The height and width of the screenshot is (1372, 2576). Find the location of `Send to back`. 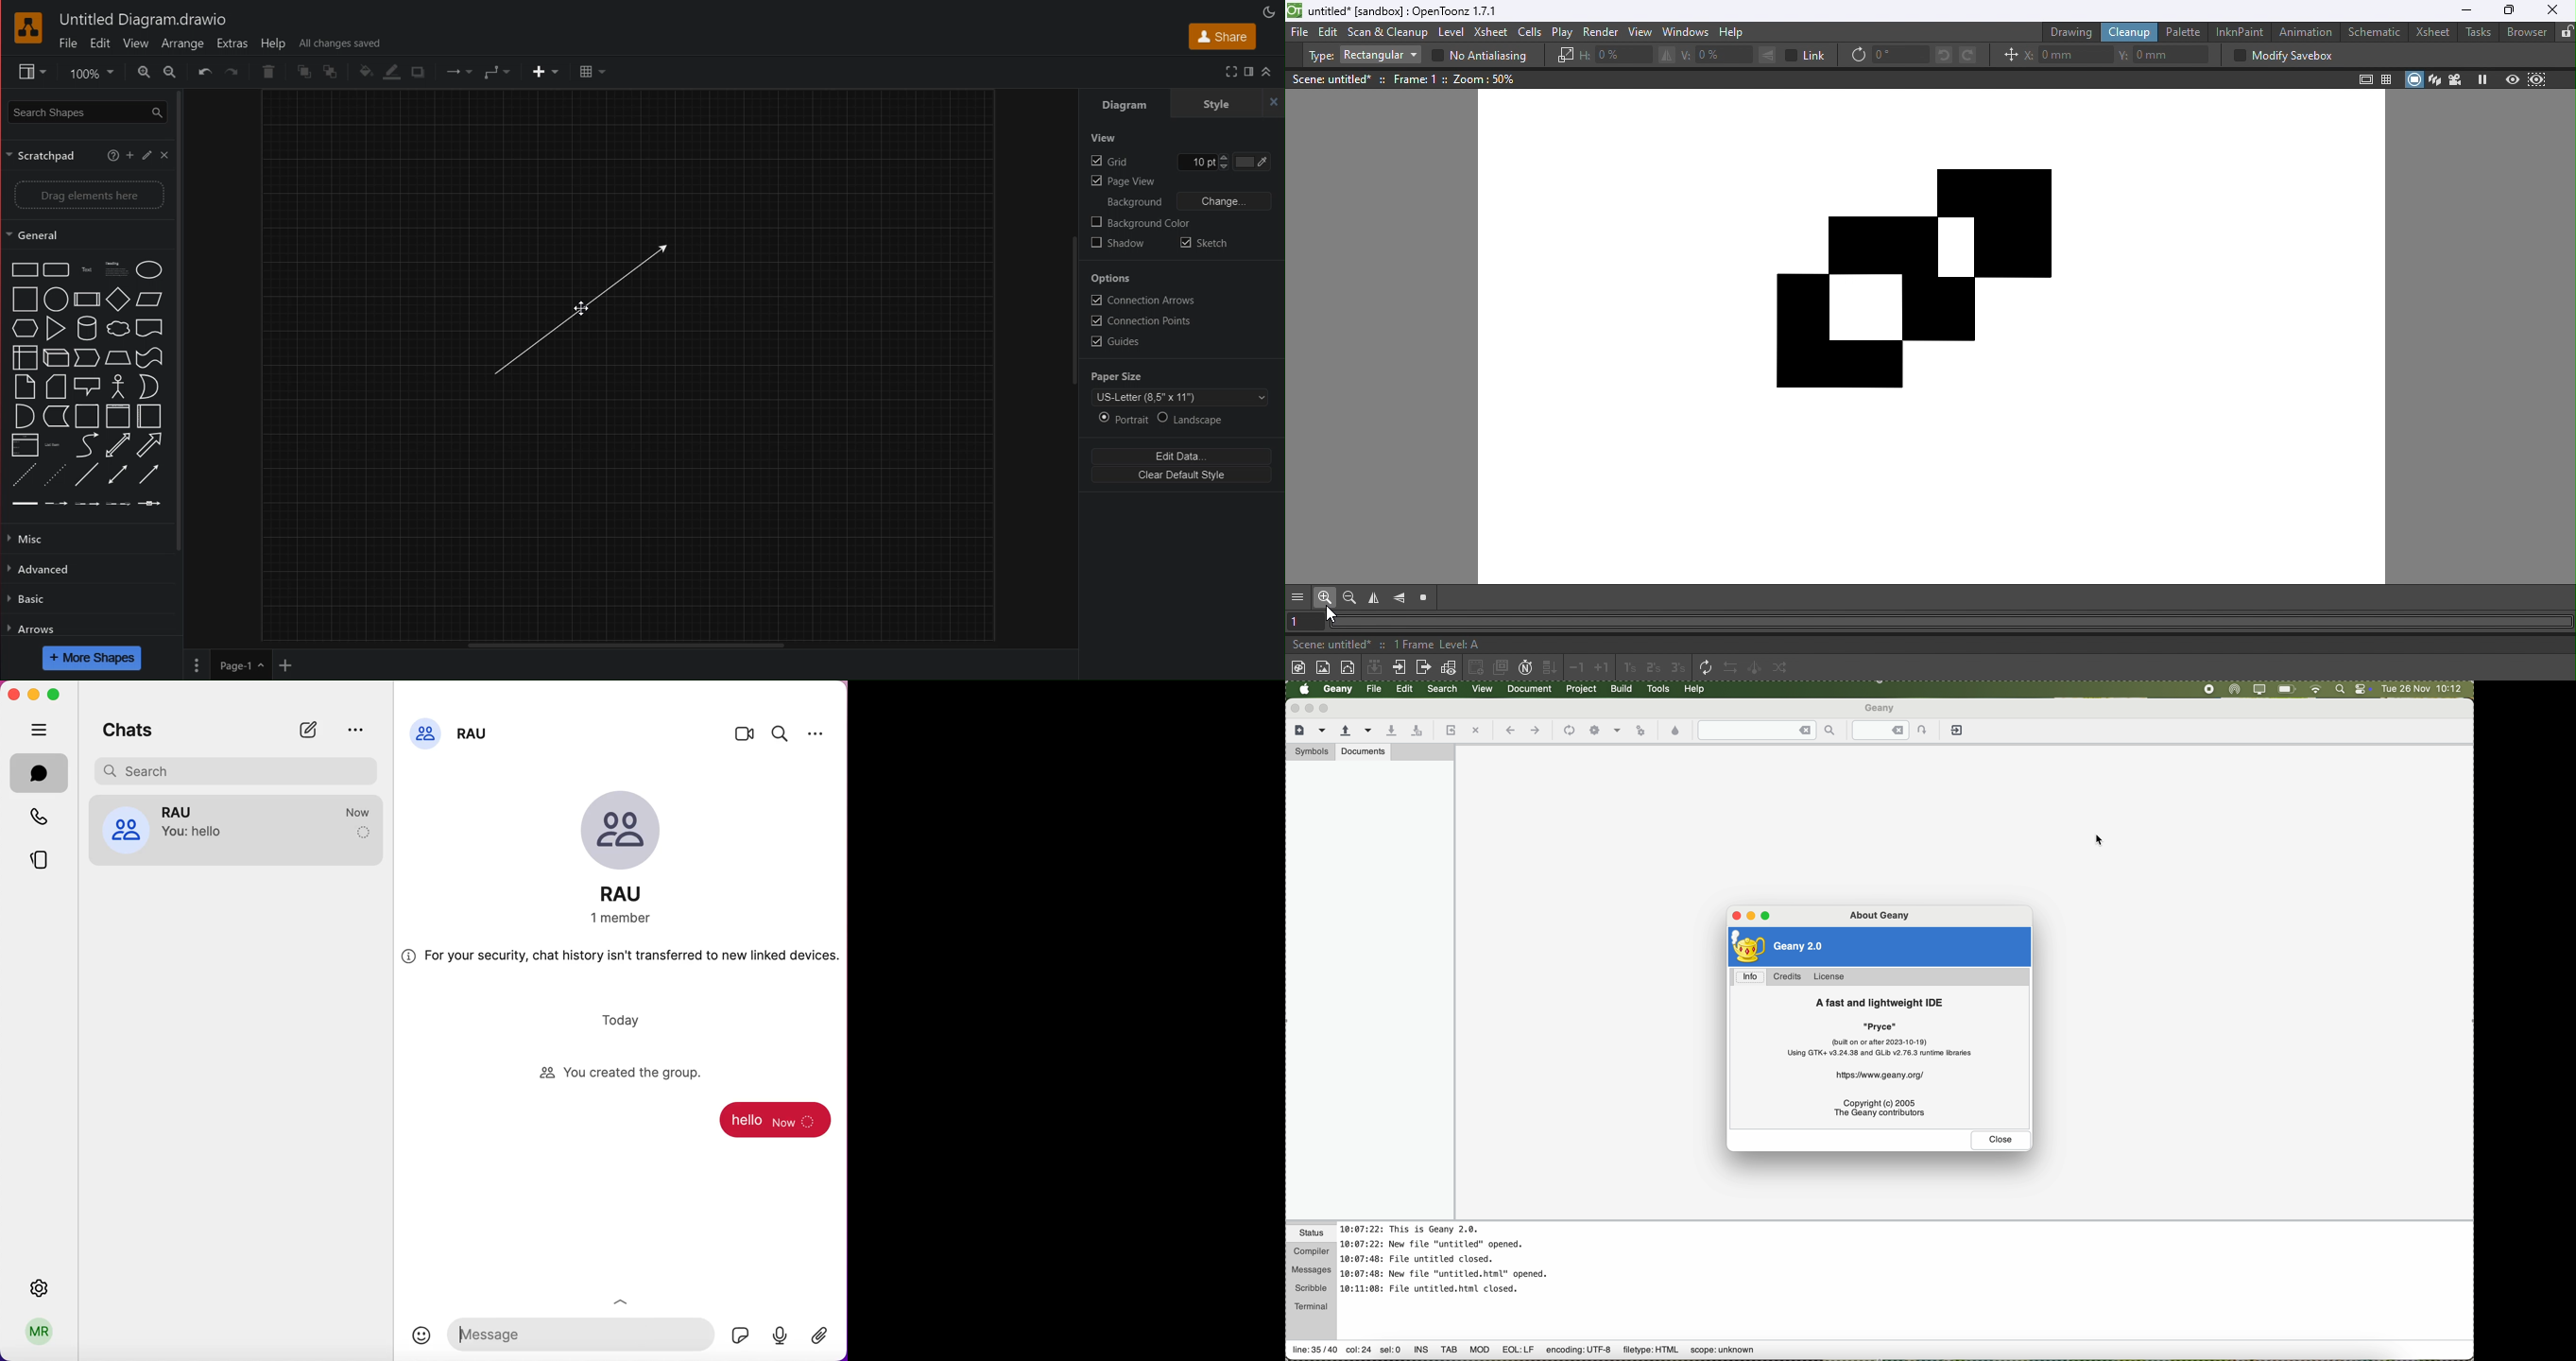

Send to back is located at coordinates (333, 71).